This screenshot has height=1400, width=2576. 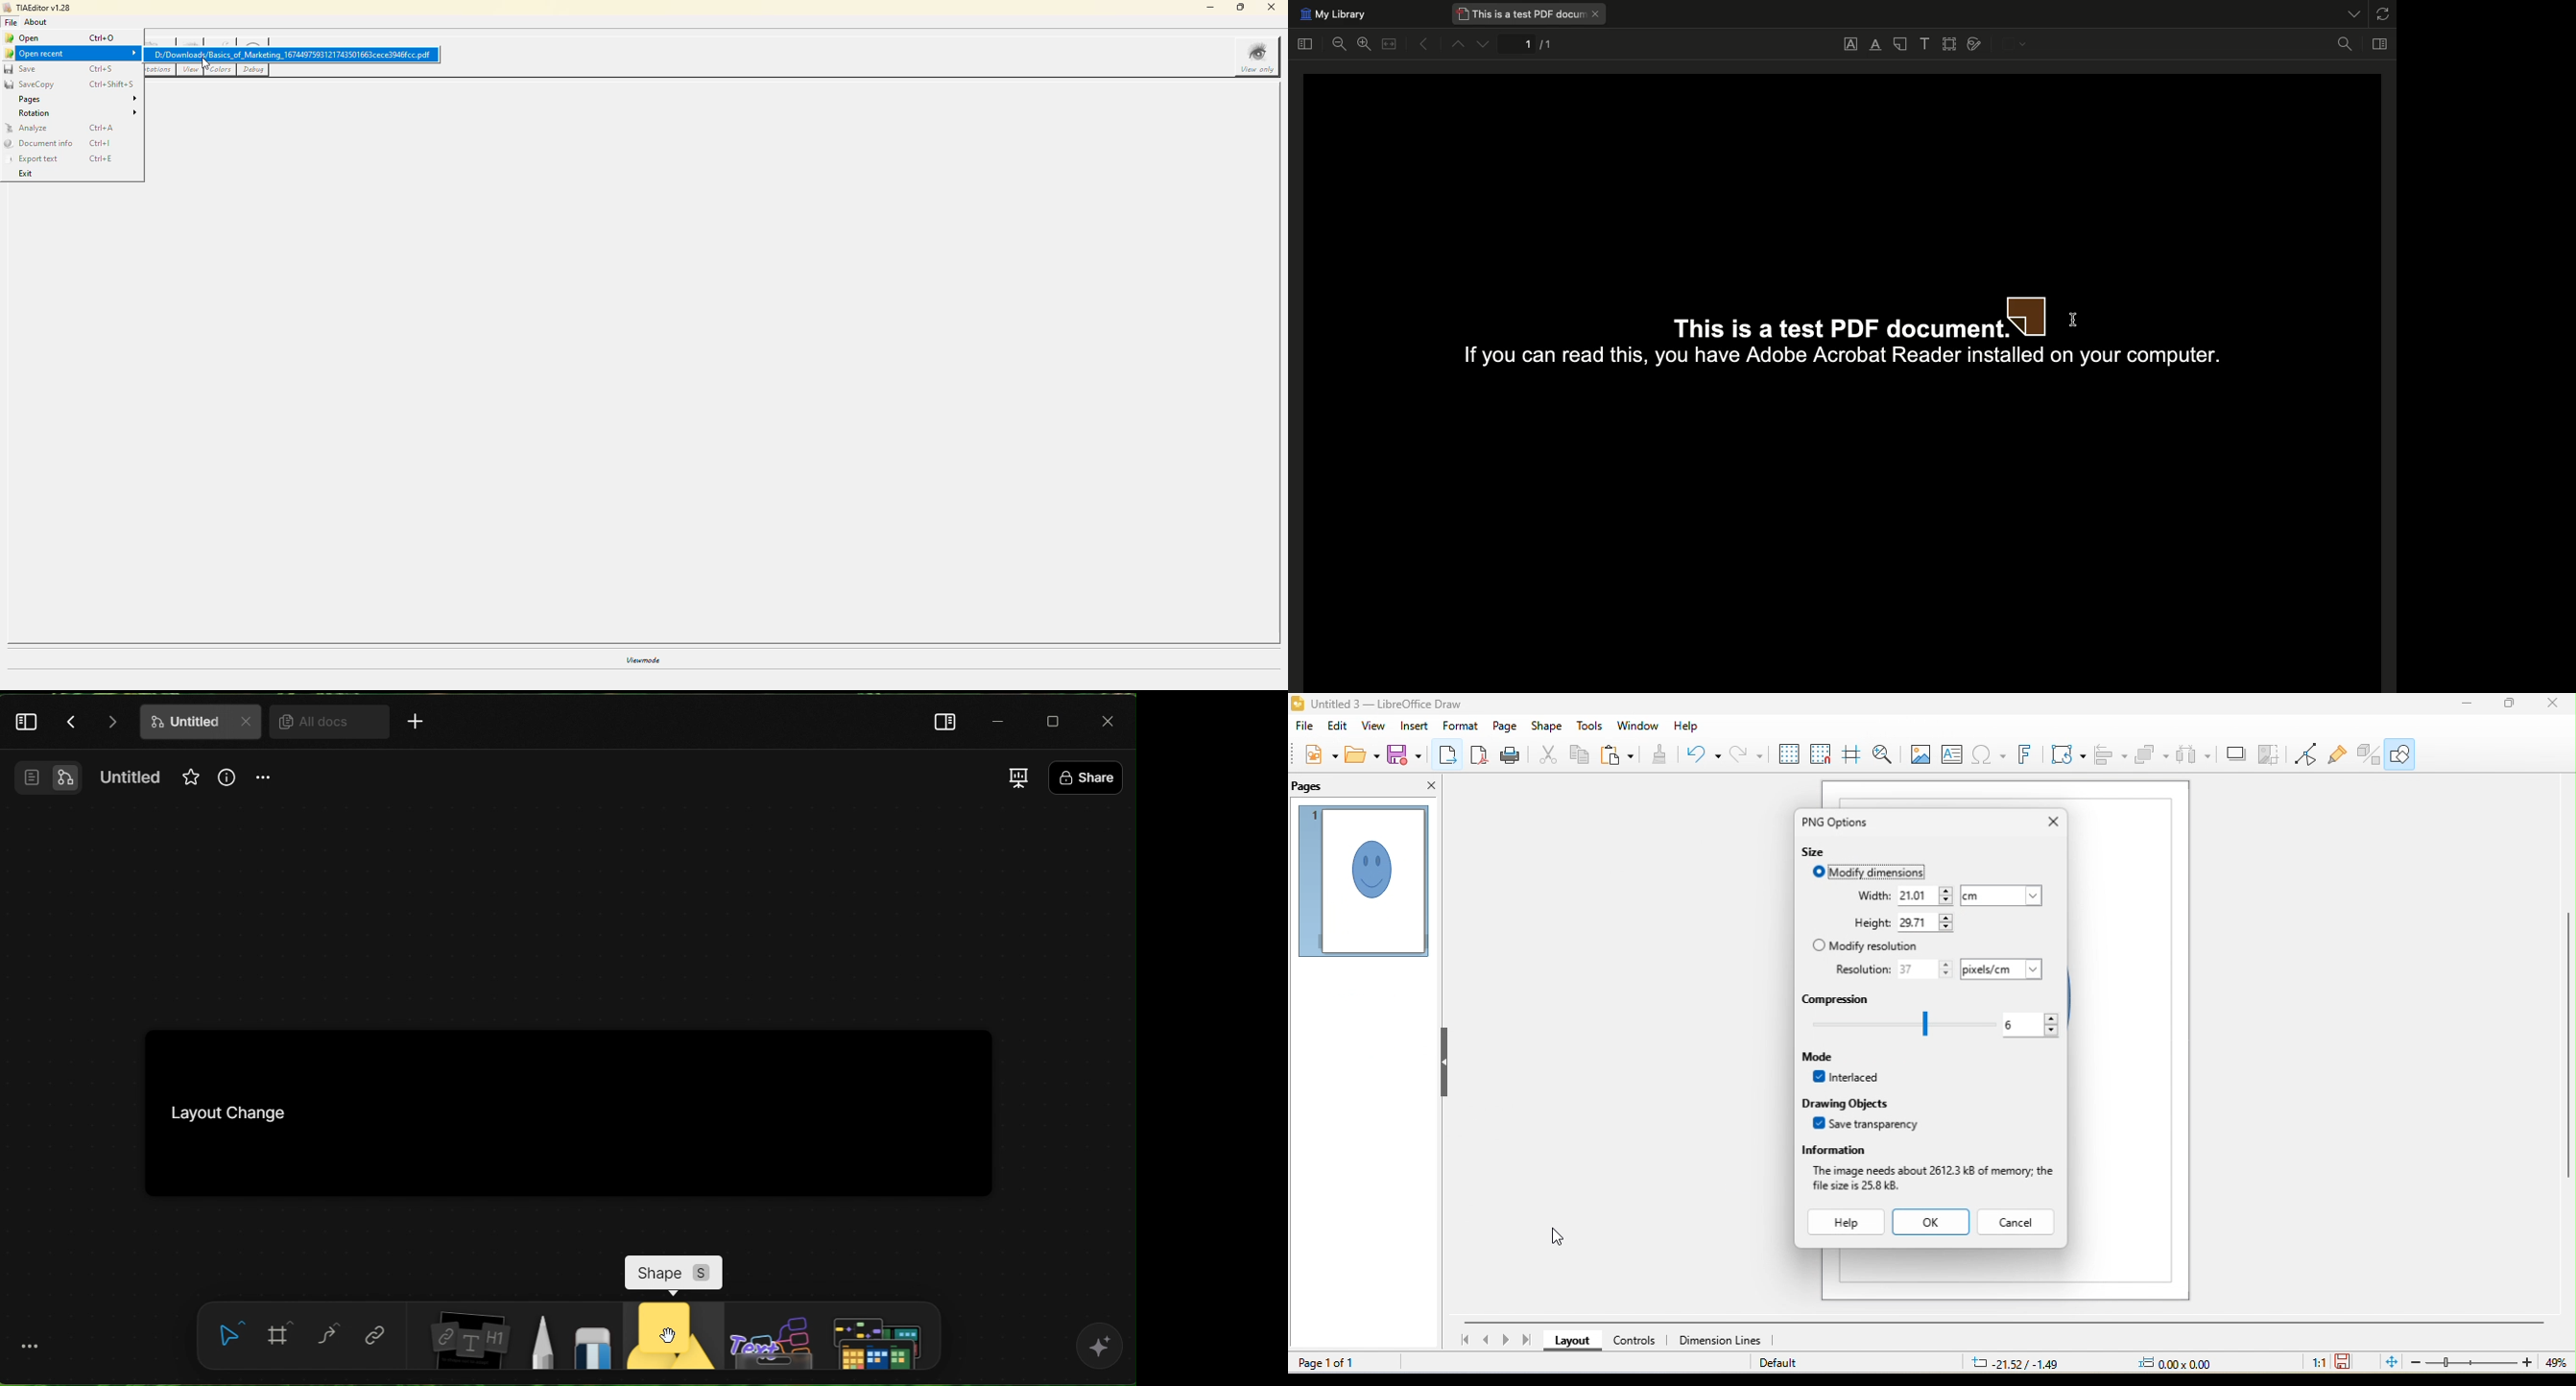 I want to click on Zoom in, so click(x=1363, y=44).